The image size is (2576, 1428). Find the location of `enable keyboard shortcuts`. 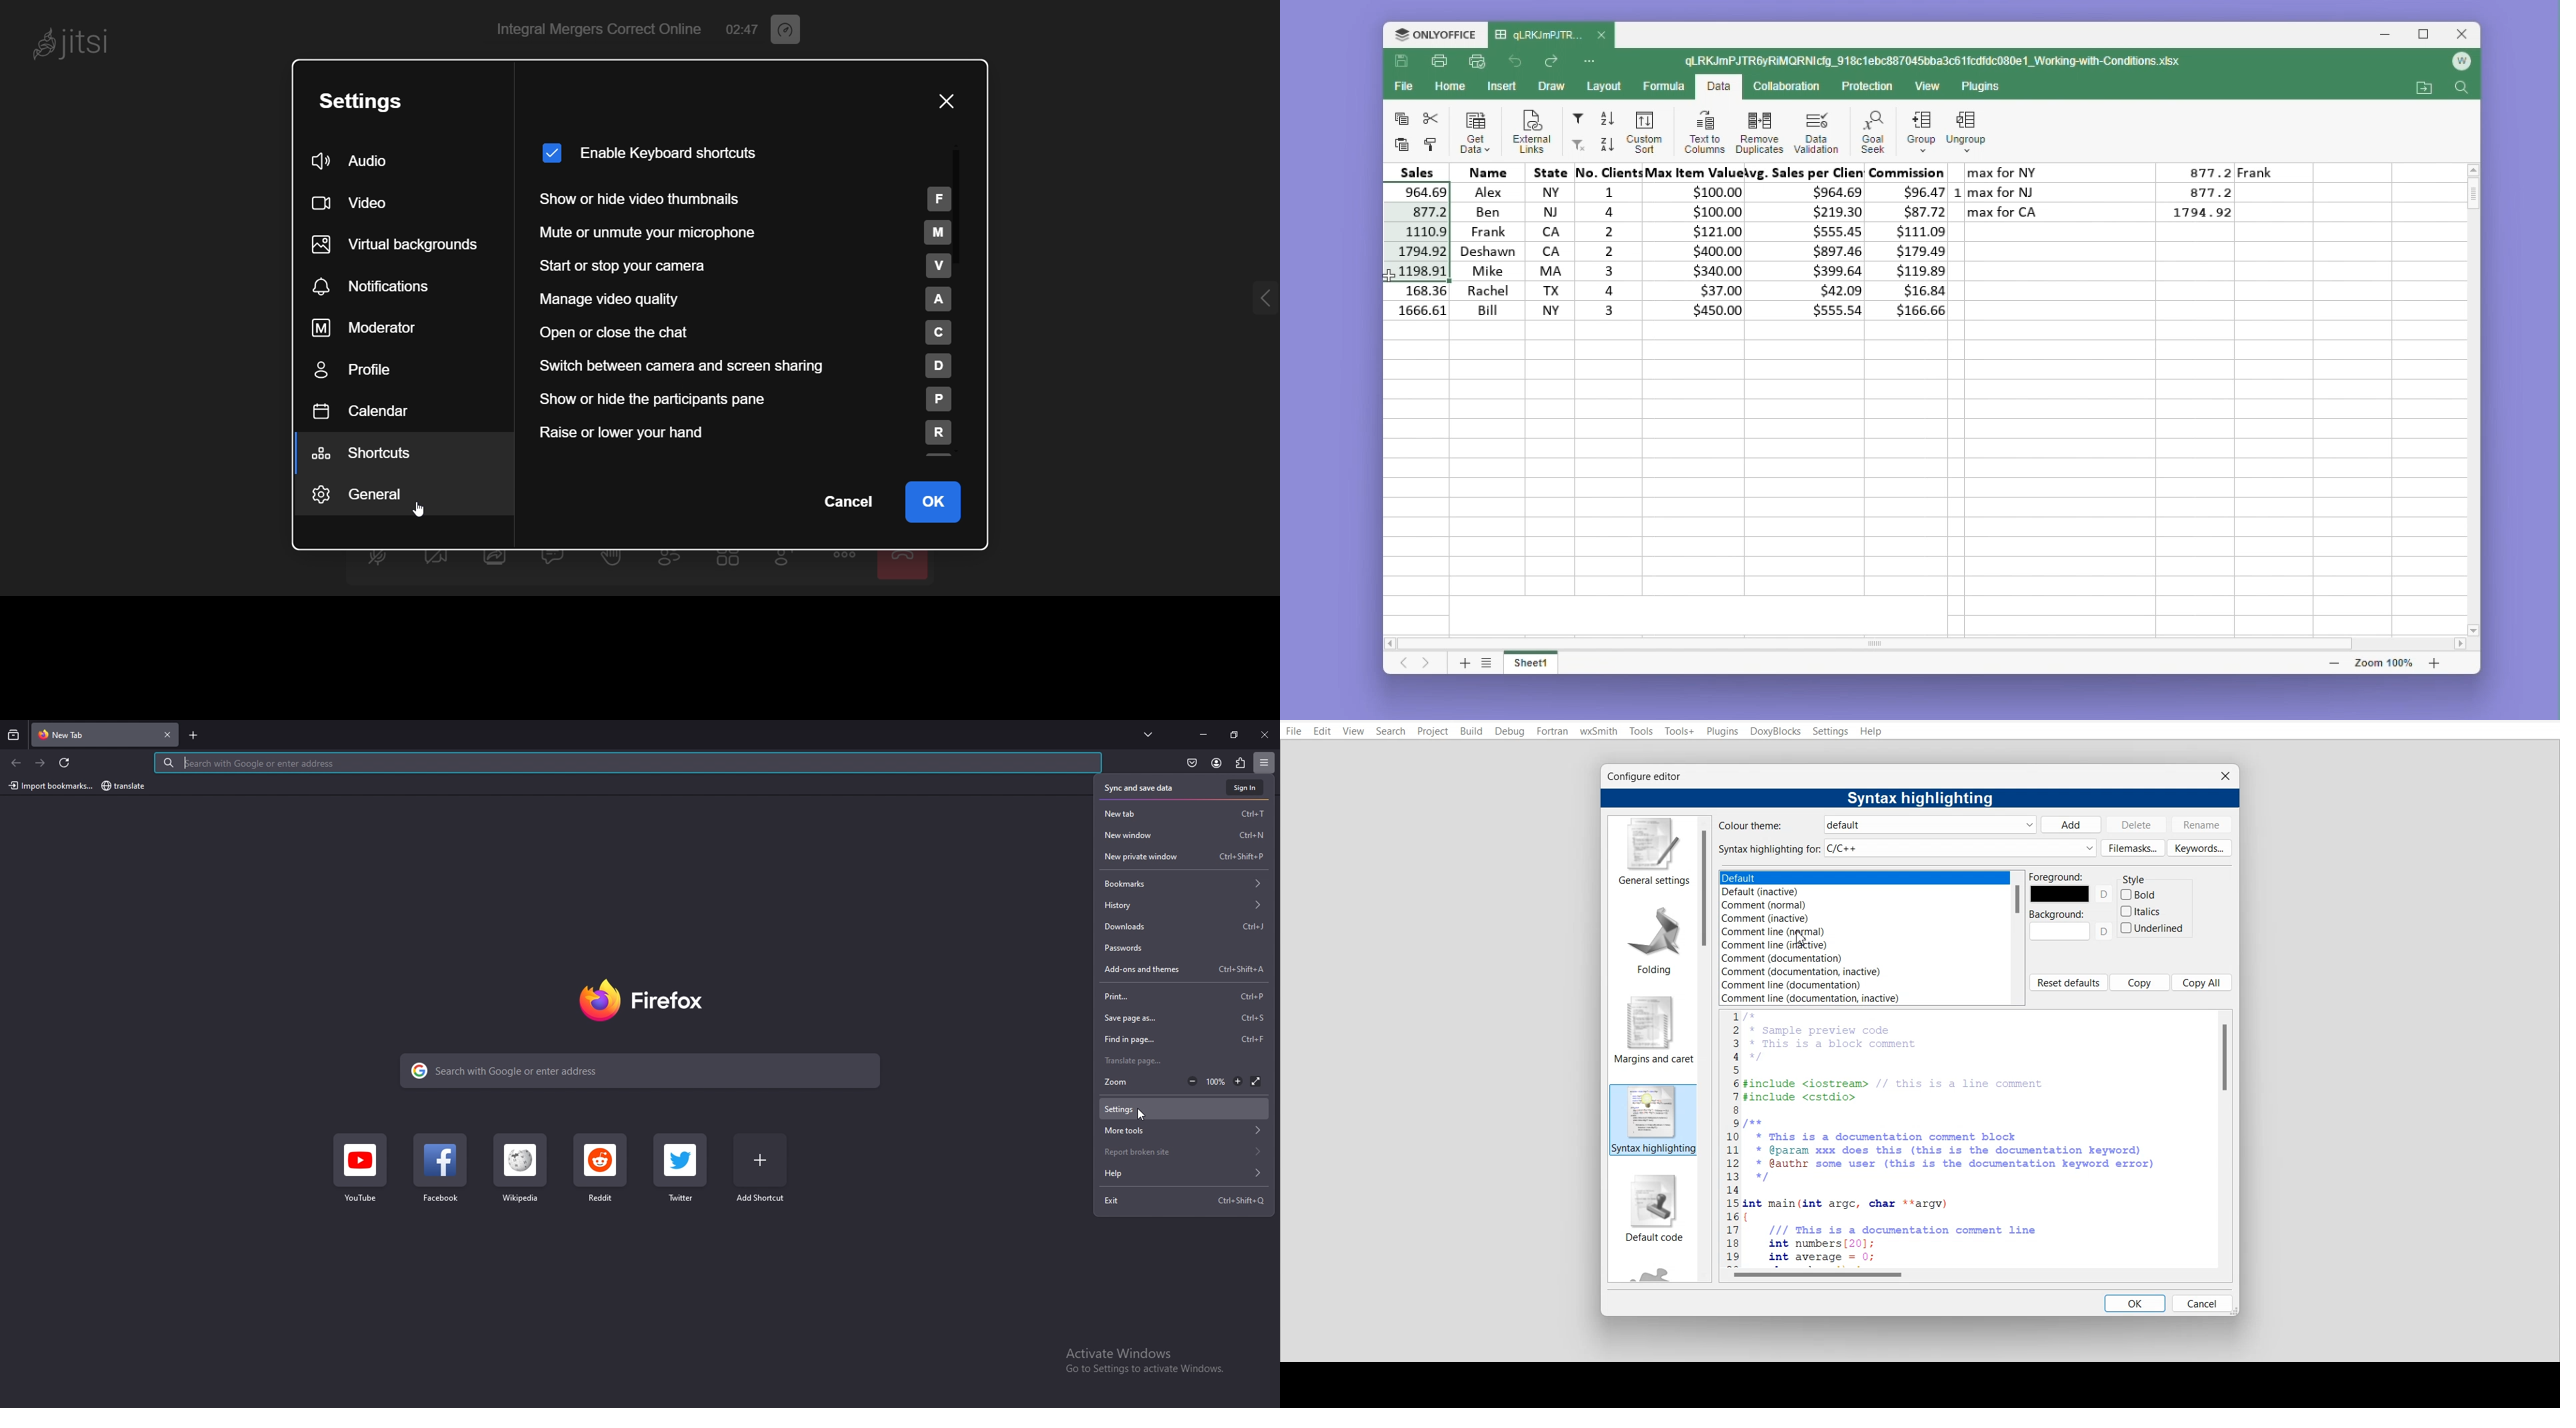

enable keyboard shortcuts is located at coordinates (654, 151).